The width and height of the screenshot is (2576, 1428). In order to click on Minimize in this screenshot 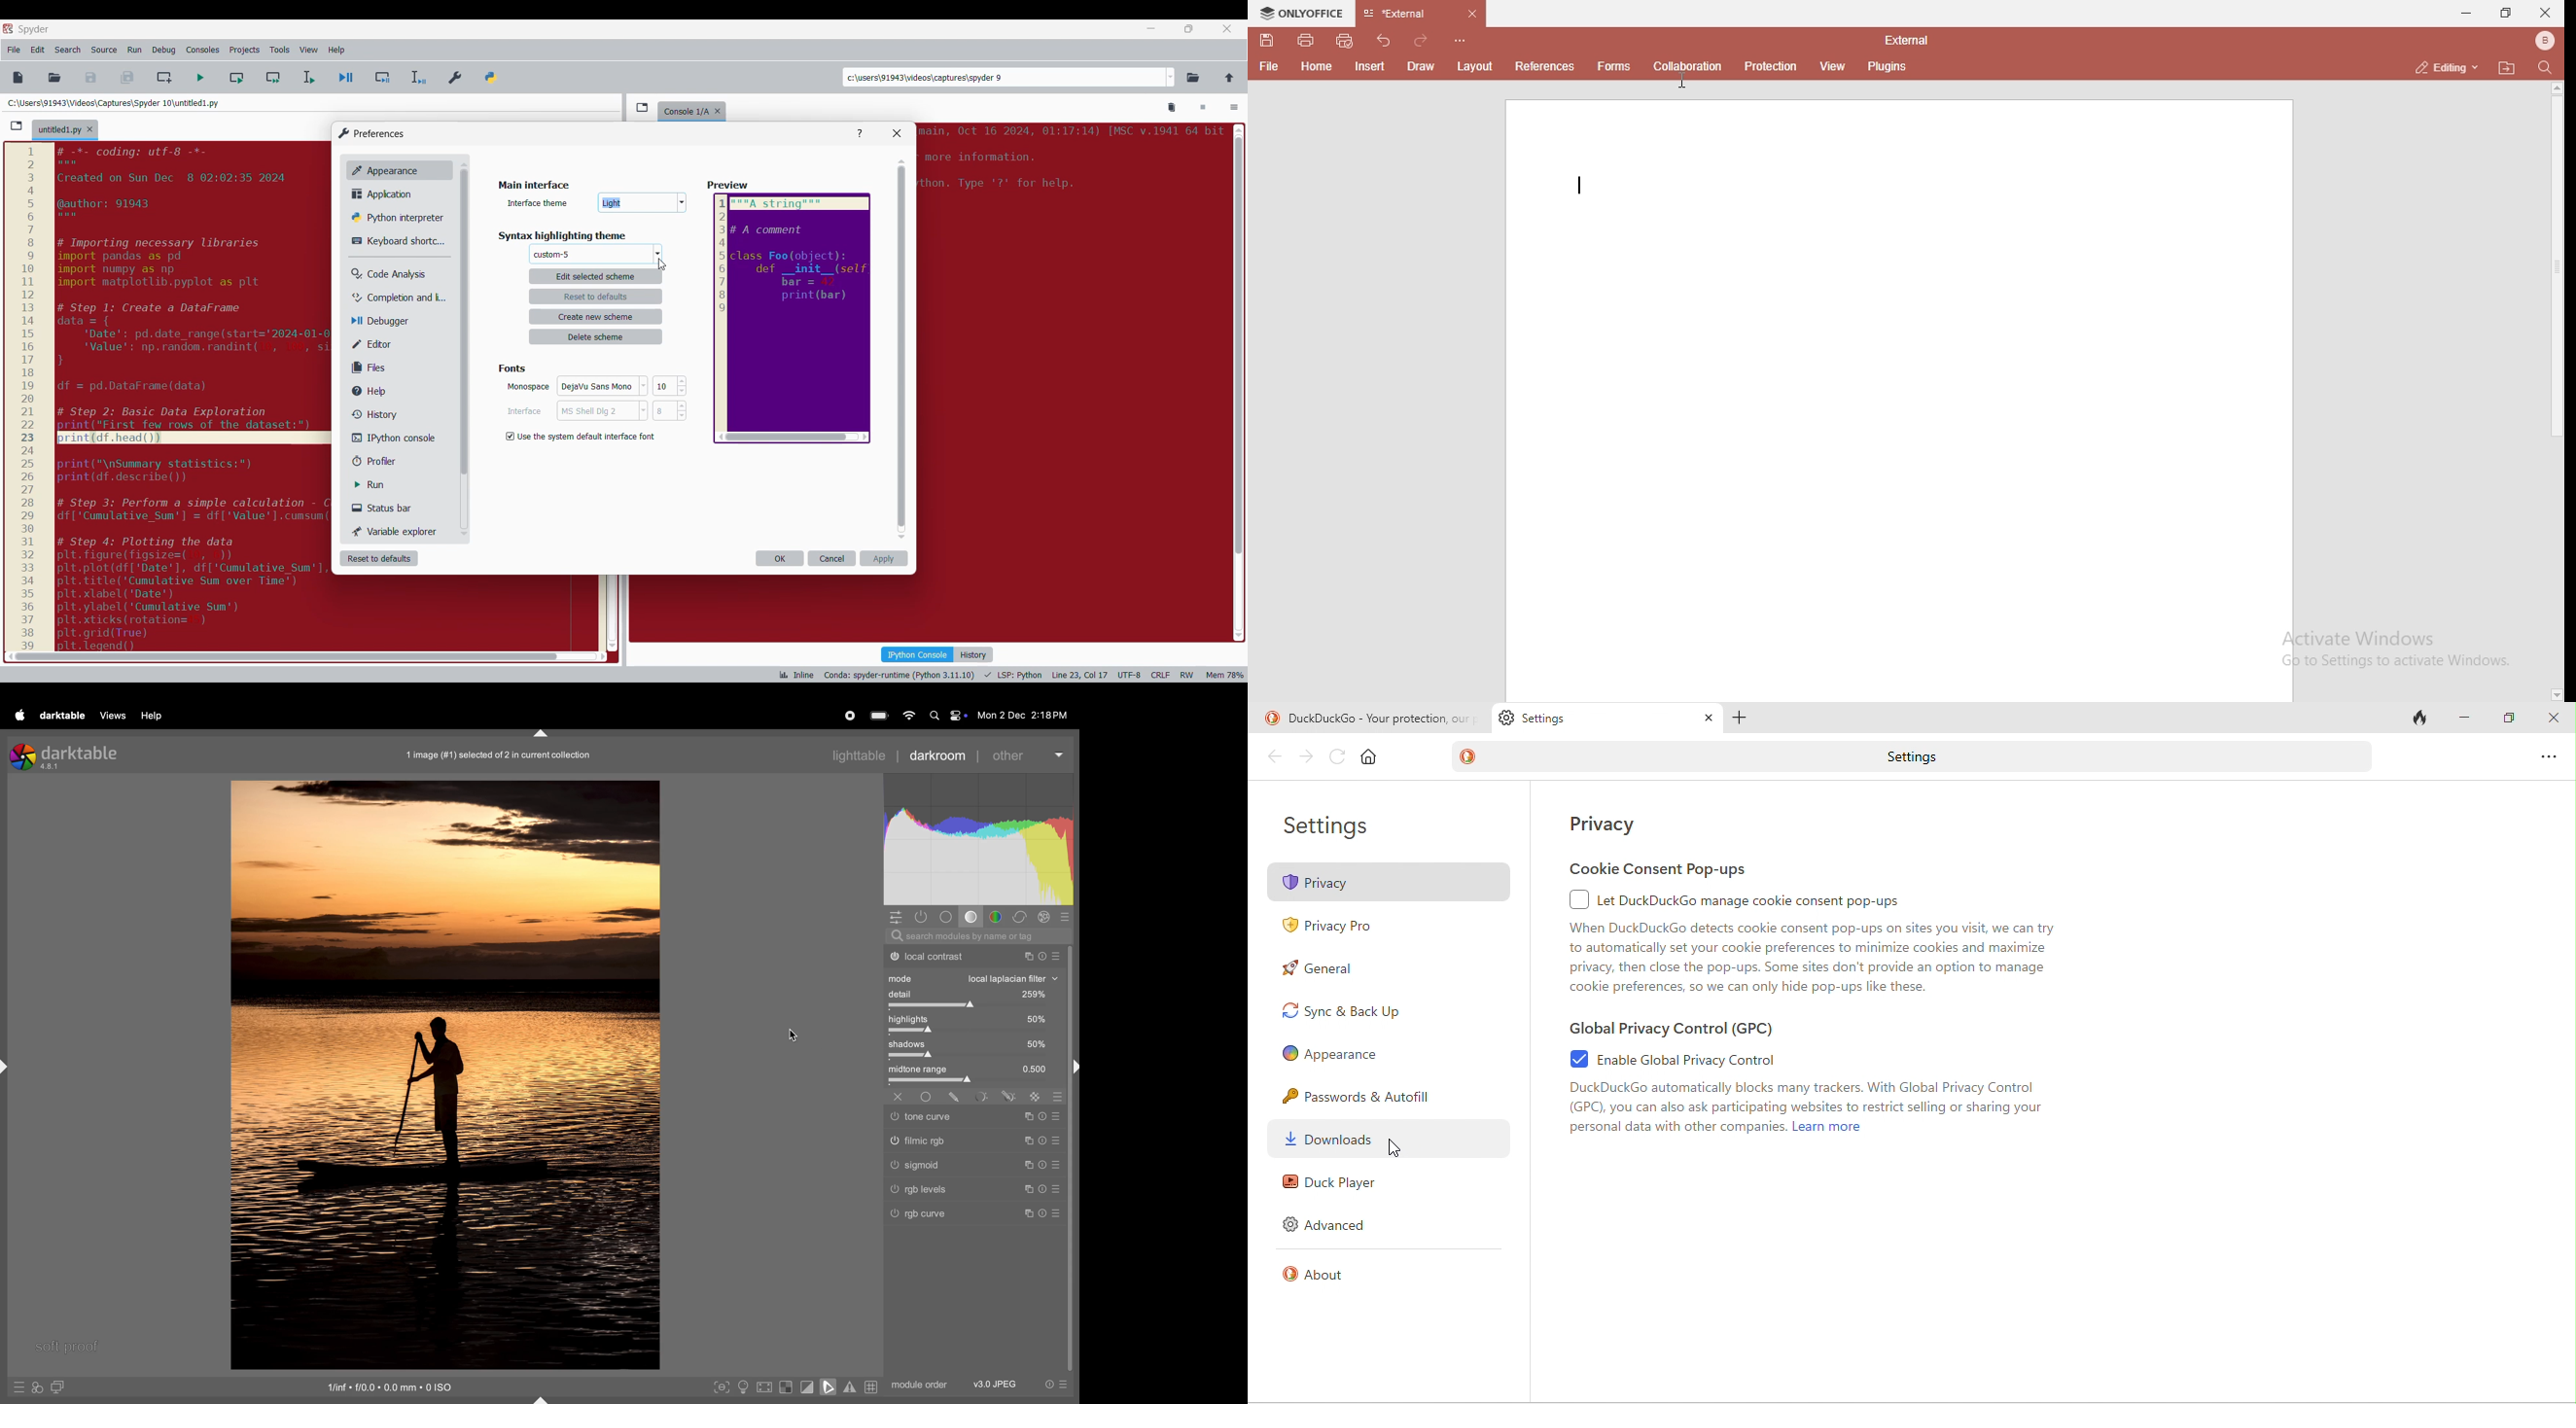, I will do `click(1152, 29)`.